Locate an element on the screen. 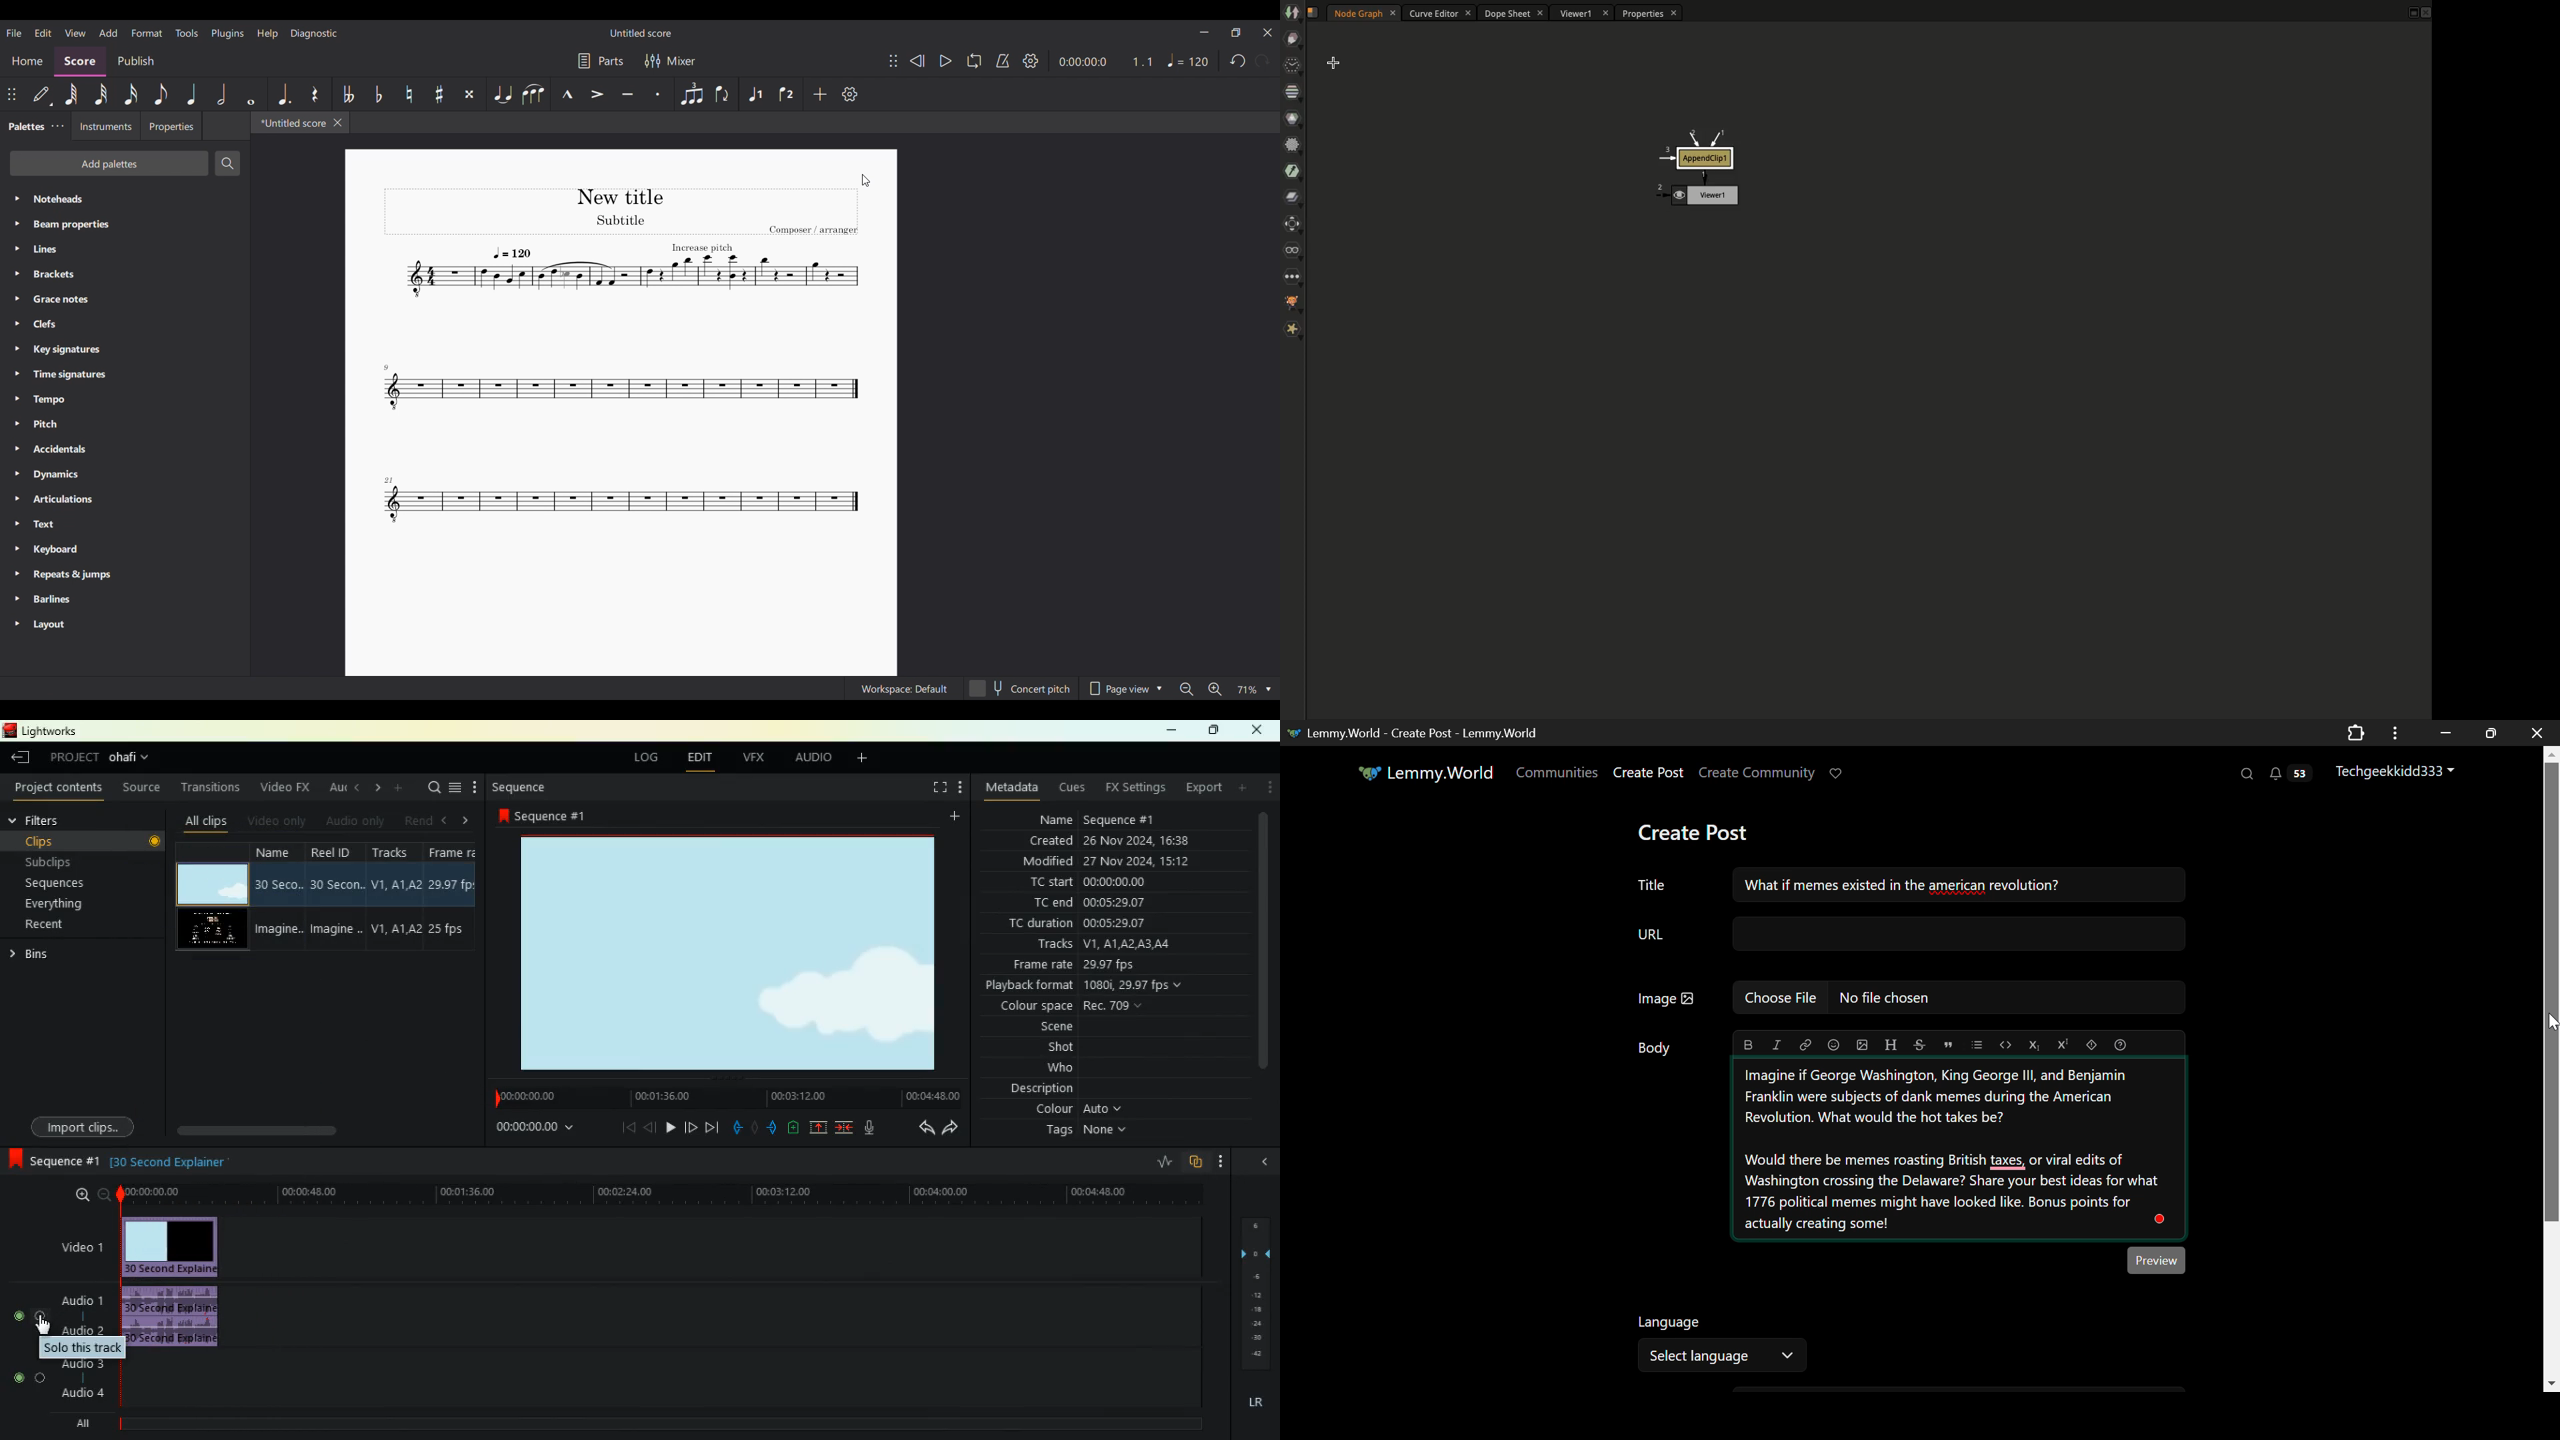 The height and width of the screenshot is (1456, 2576). Subtitle added to current score is located at coordinates (621, 413).